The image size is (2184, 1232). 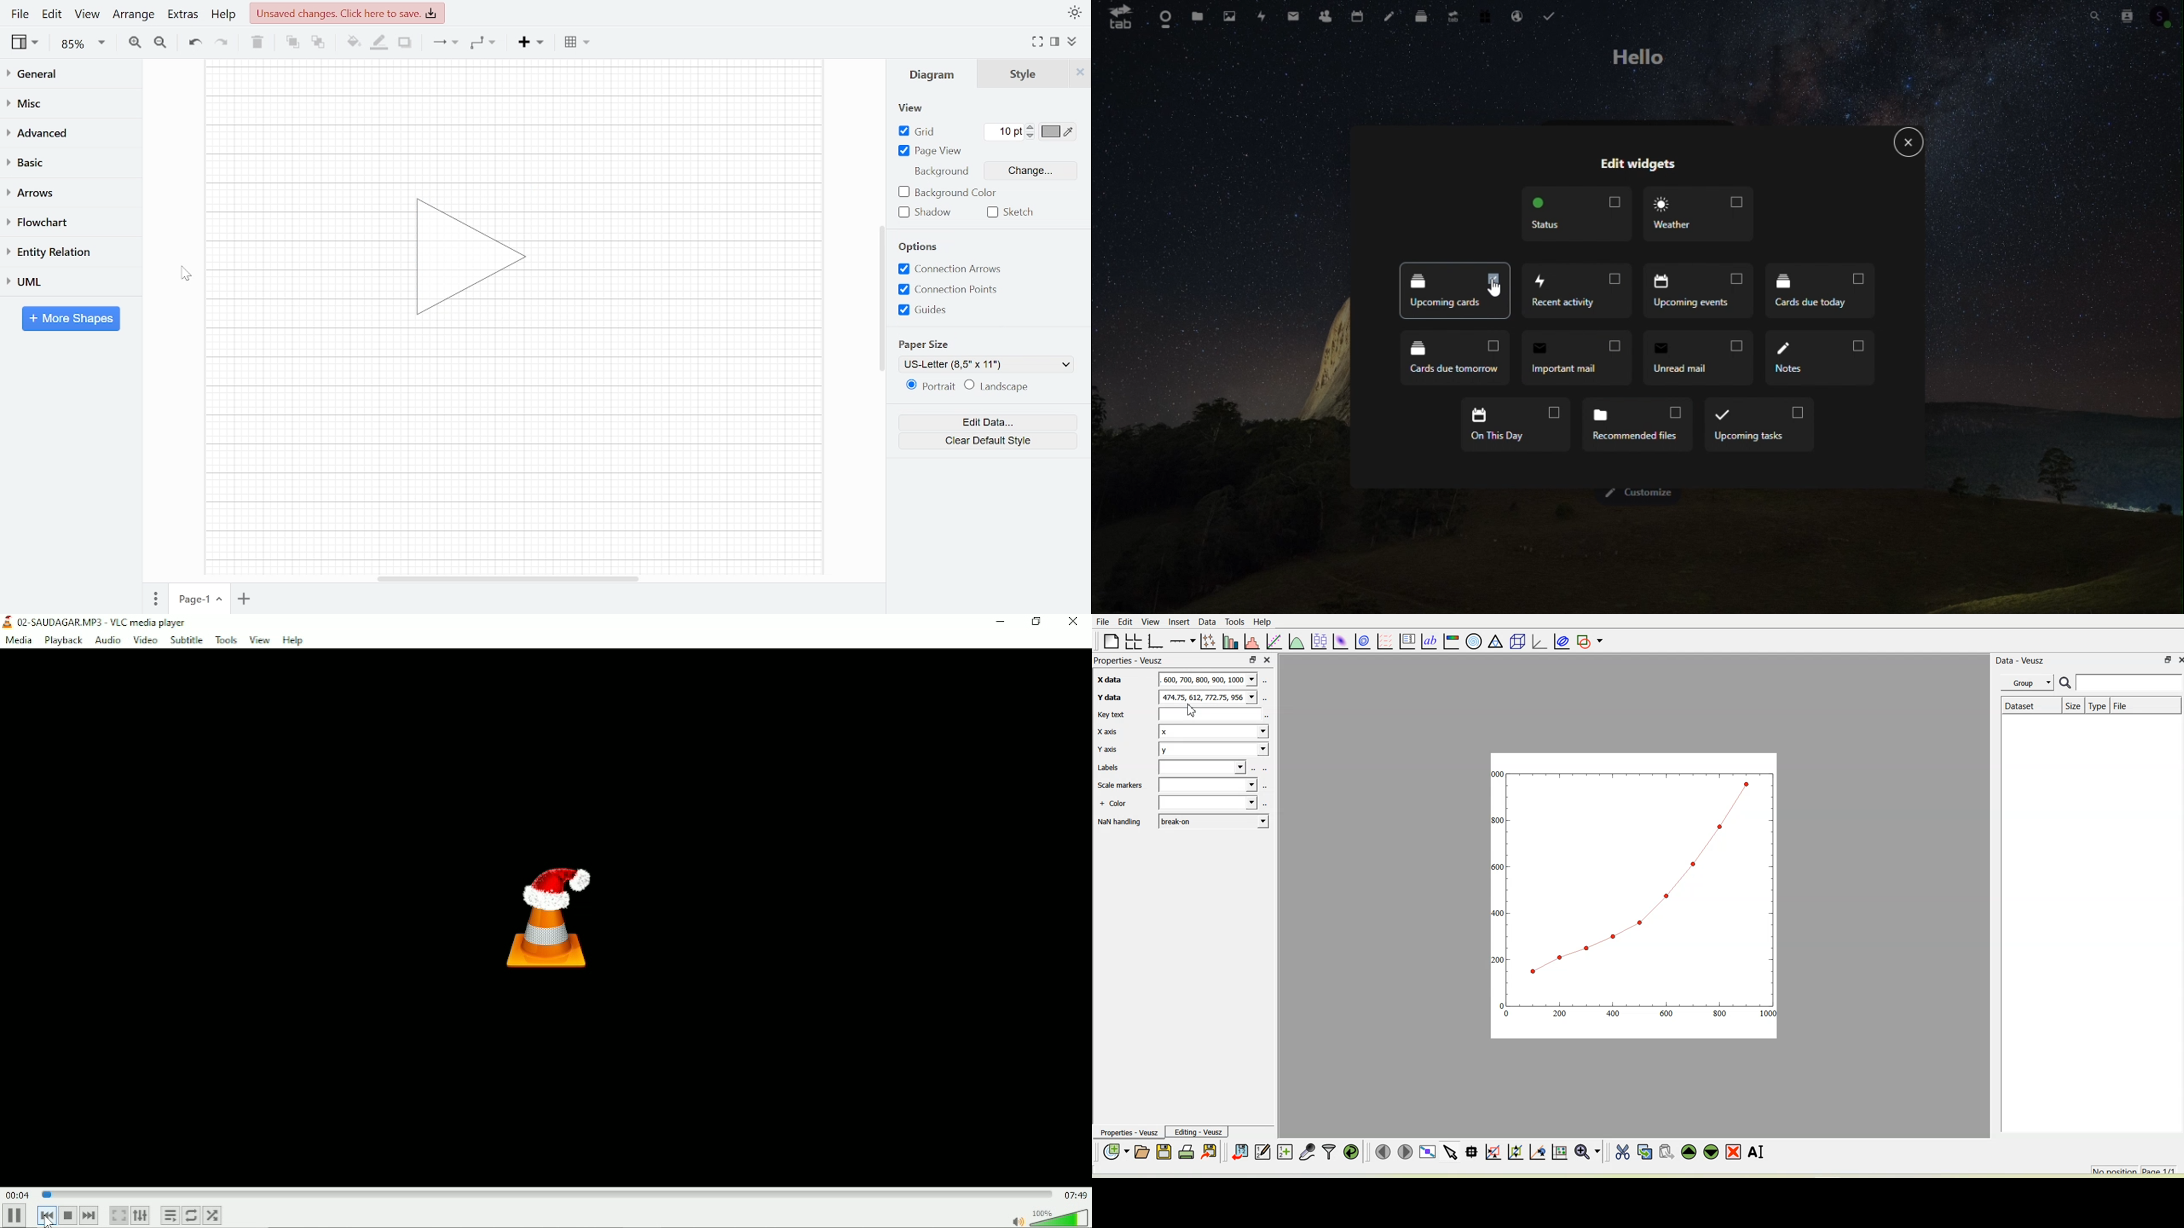 What do you see at coordinates (1645, 493) in the screenshot?
I see `customize` at bounding box center [1645, 493].